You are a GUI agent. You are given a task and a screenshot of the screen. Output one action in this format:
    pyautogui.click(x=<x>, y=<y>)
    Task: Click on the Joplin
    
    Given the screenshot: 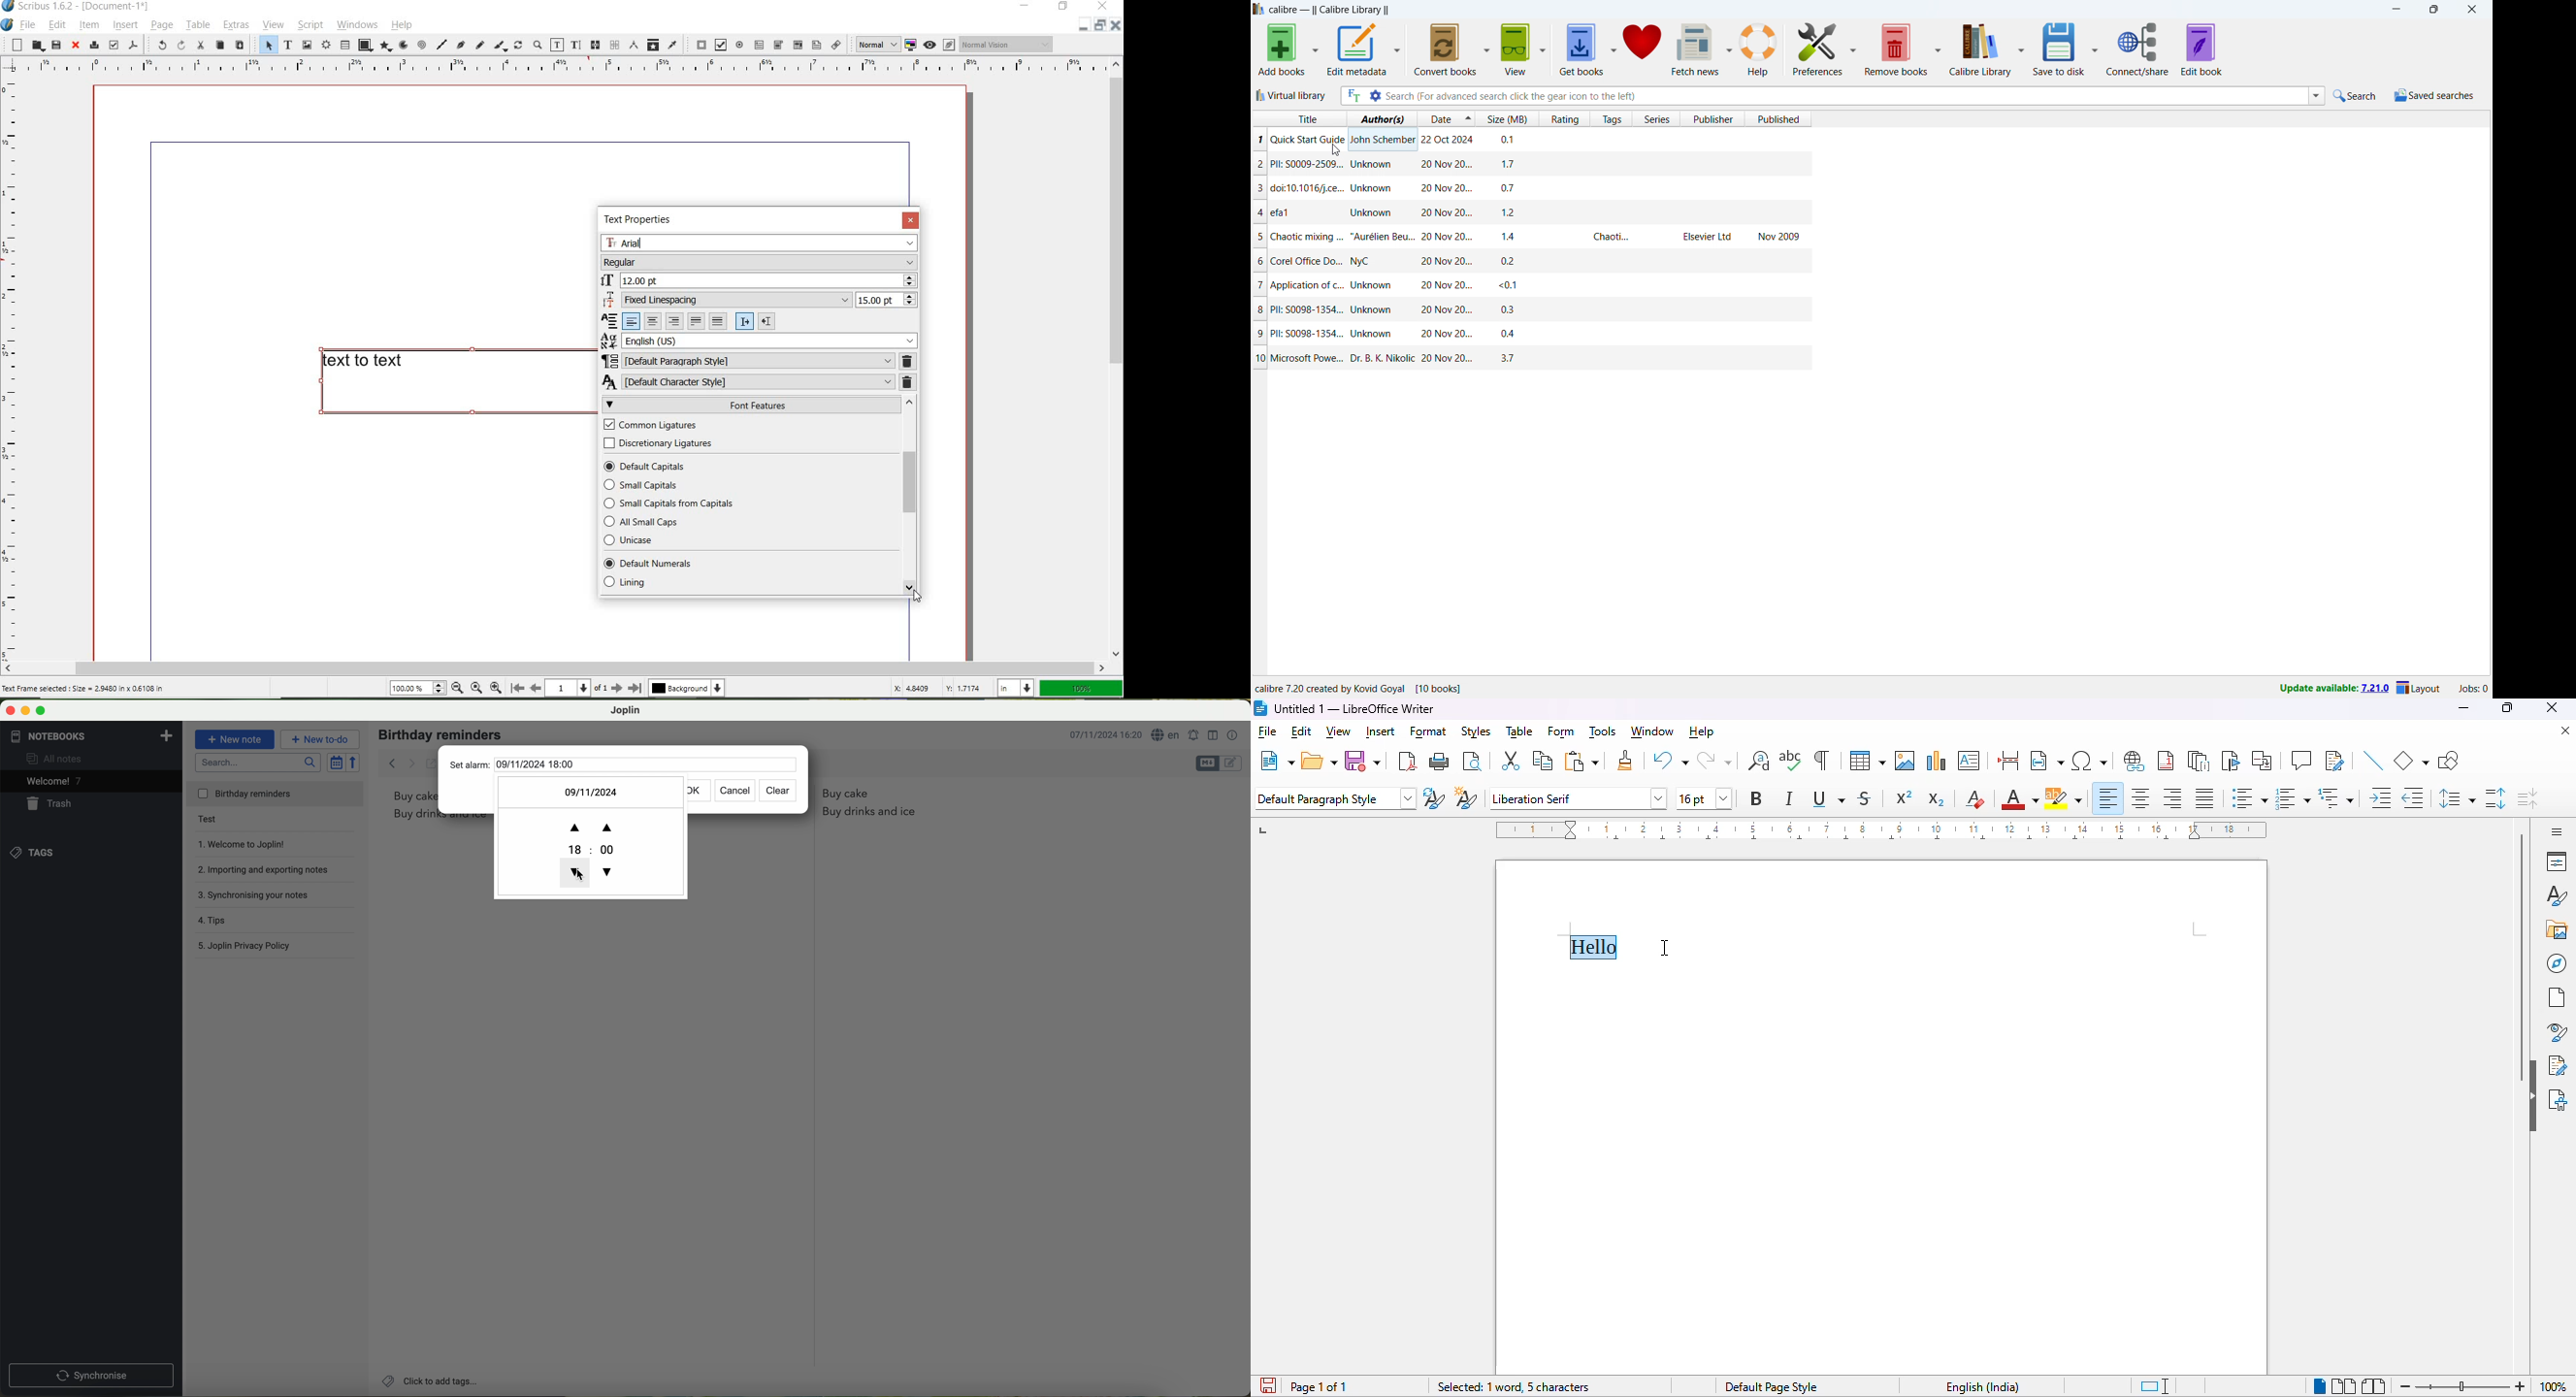 What is the action you would take?
    pyautogui.click(x=626, y=711)
    